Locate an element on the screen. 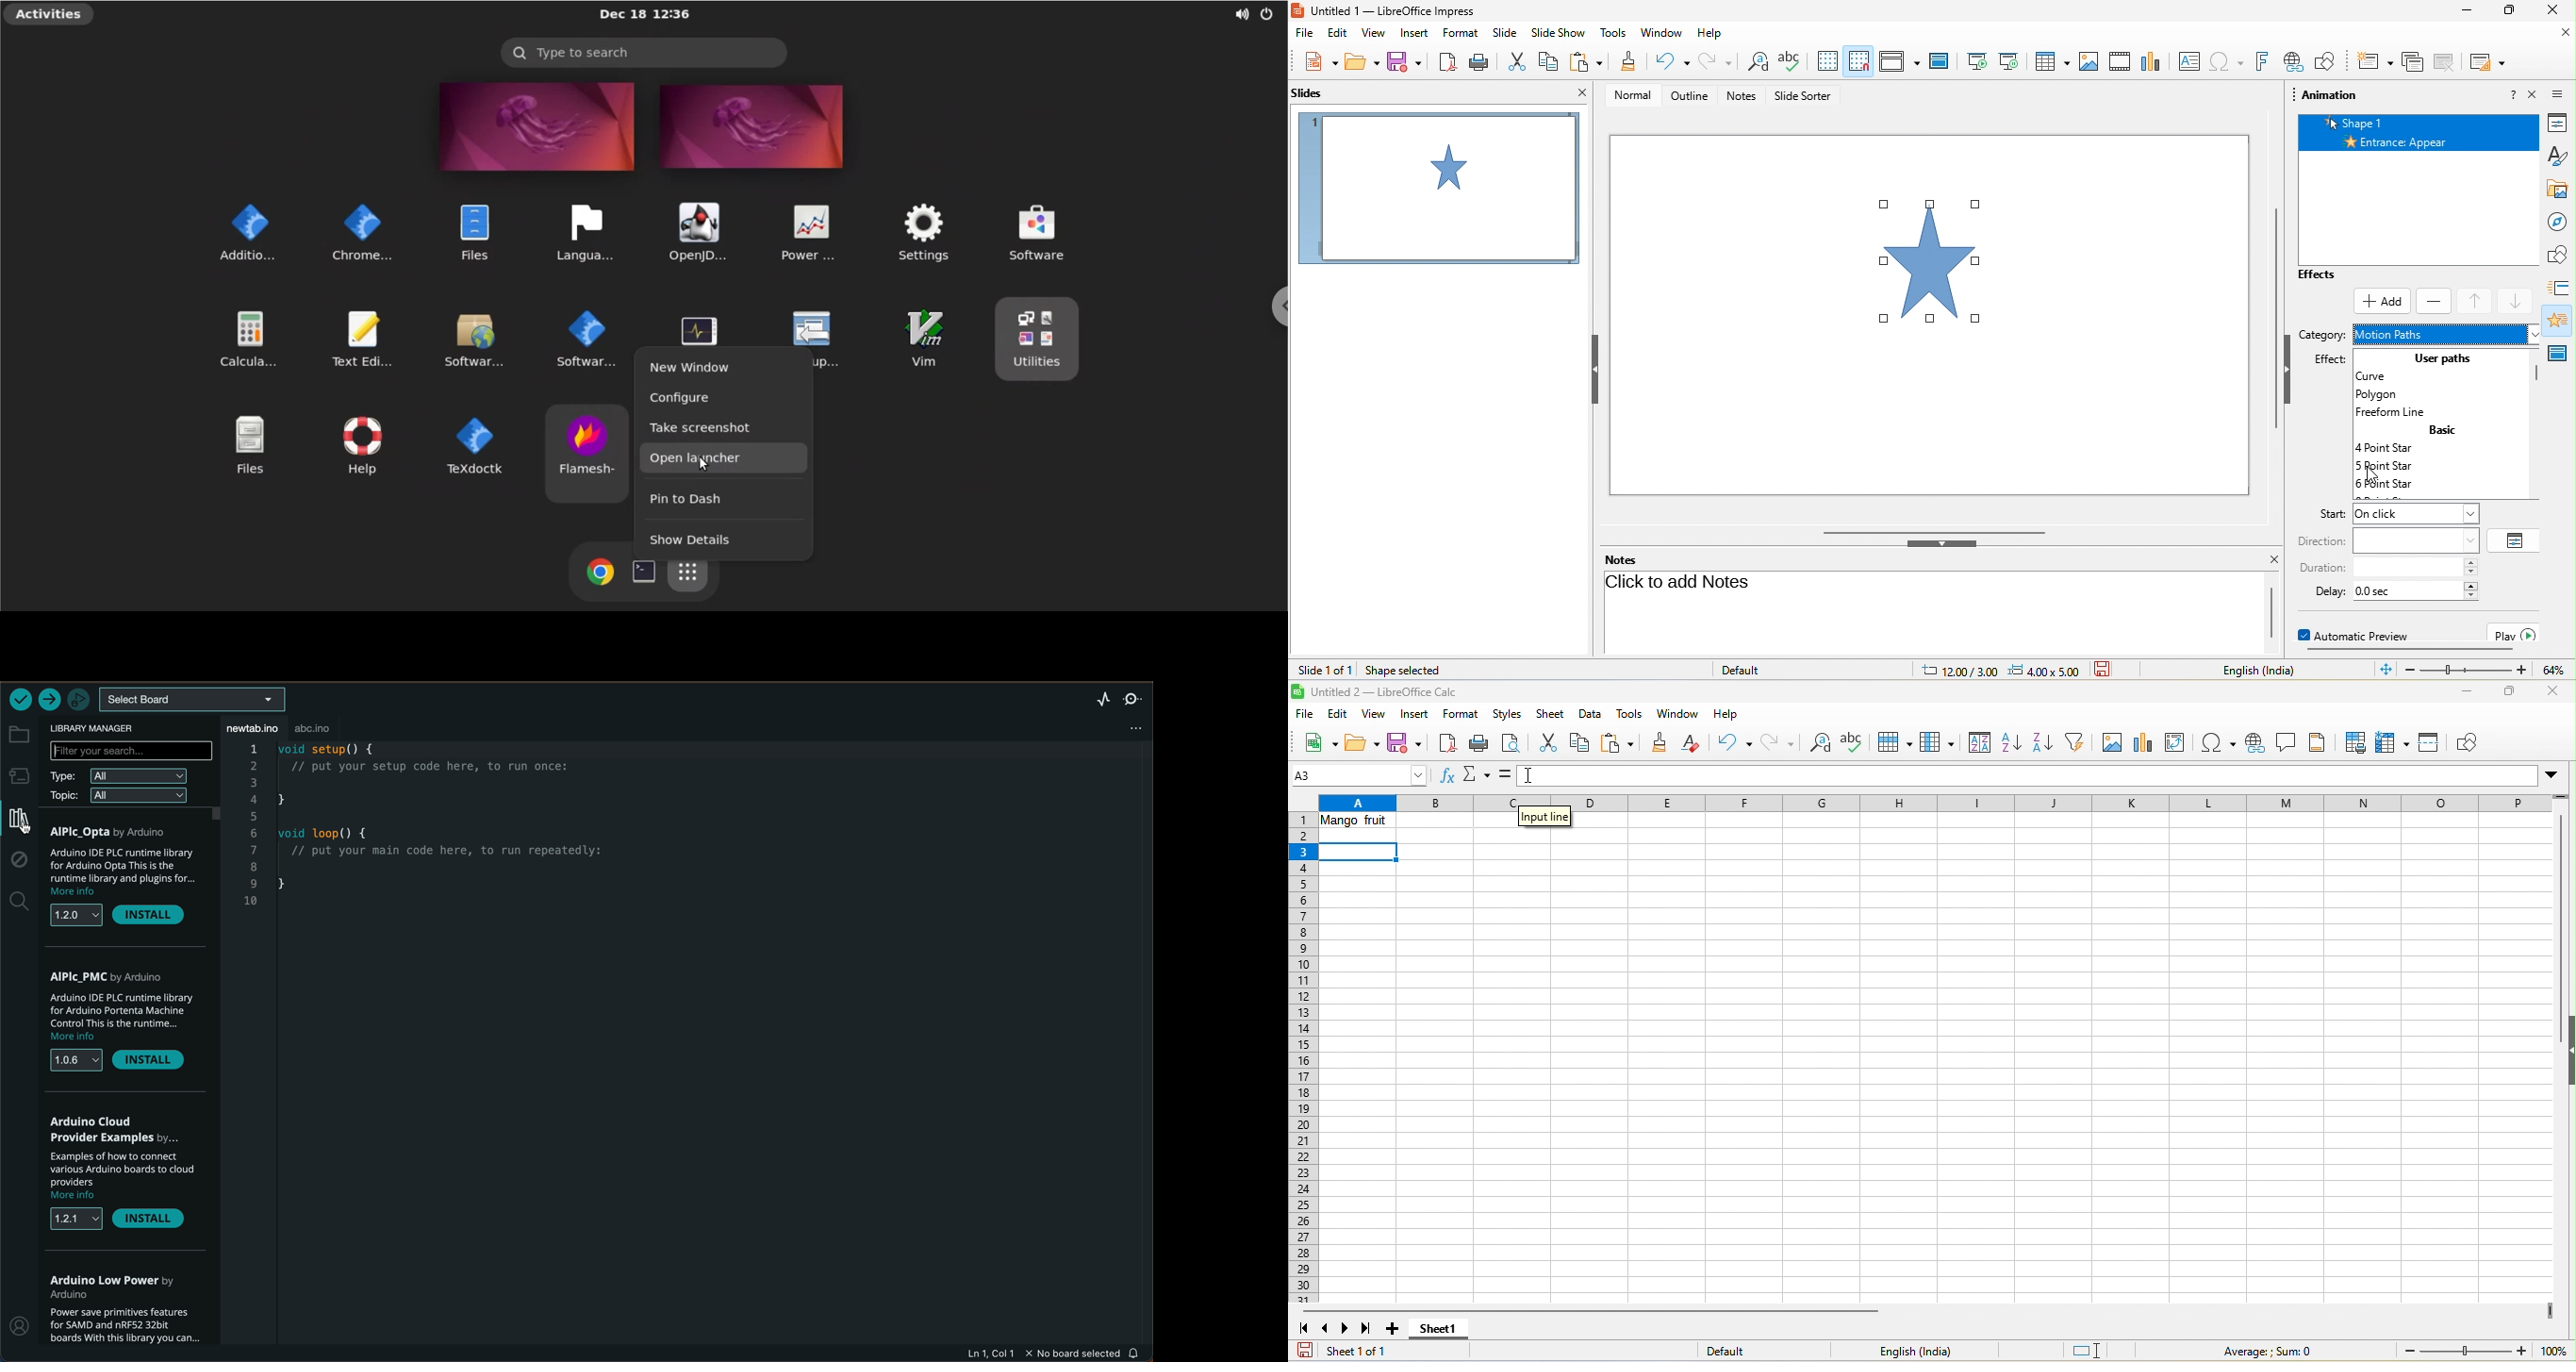 This screenshot has width=2576, height=1372. view is located at coordinates (1374, 714).